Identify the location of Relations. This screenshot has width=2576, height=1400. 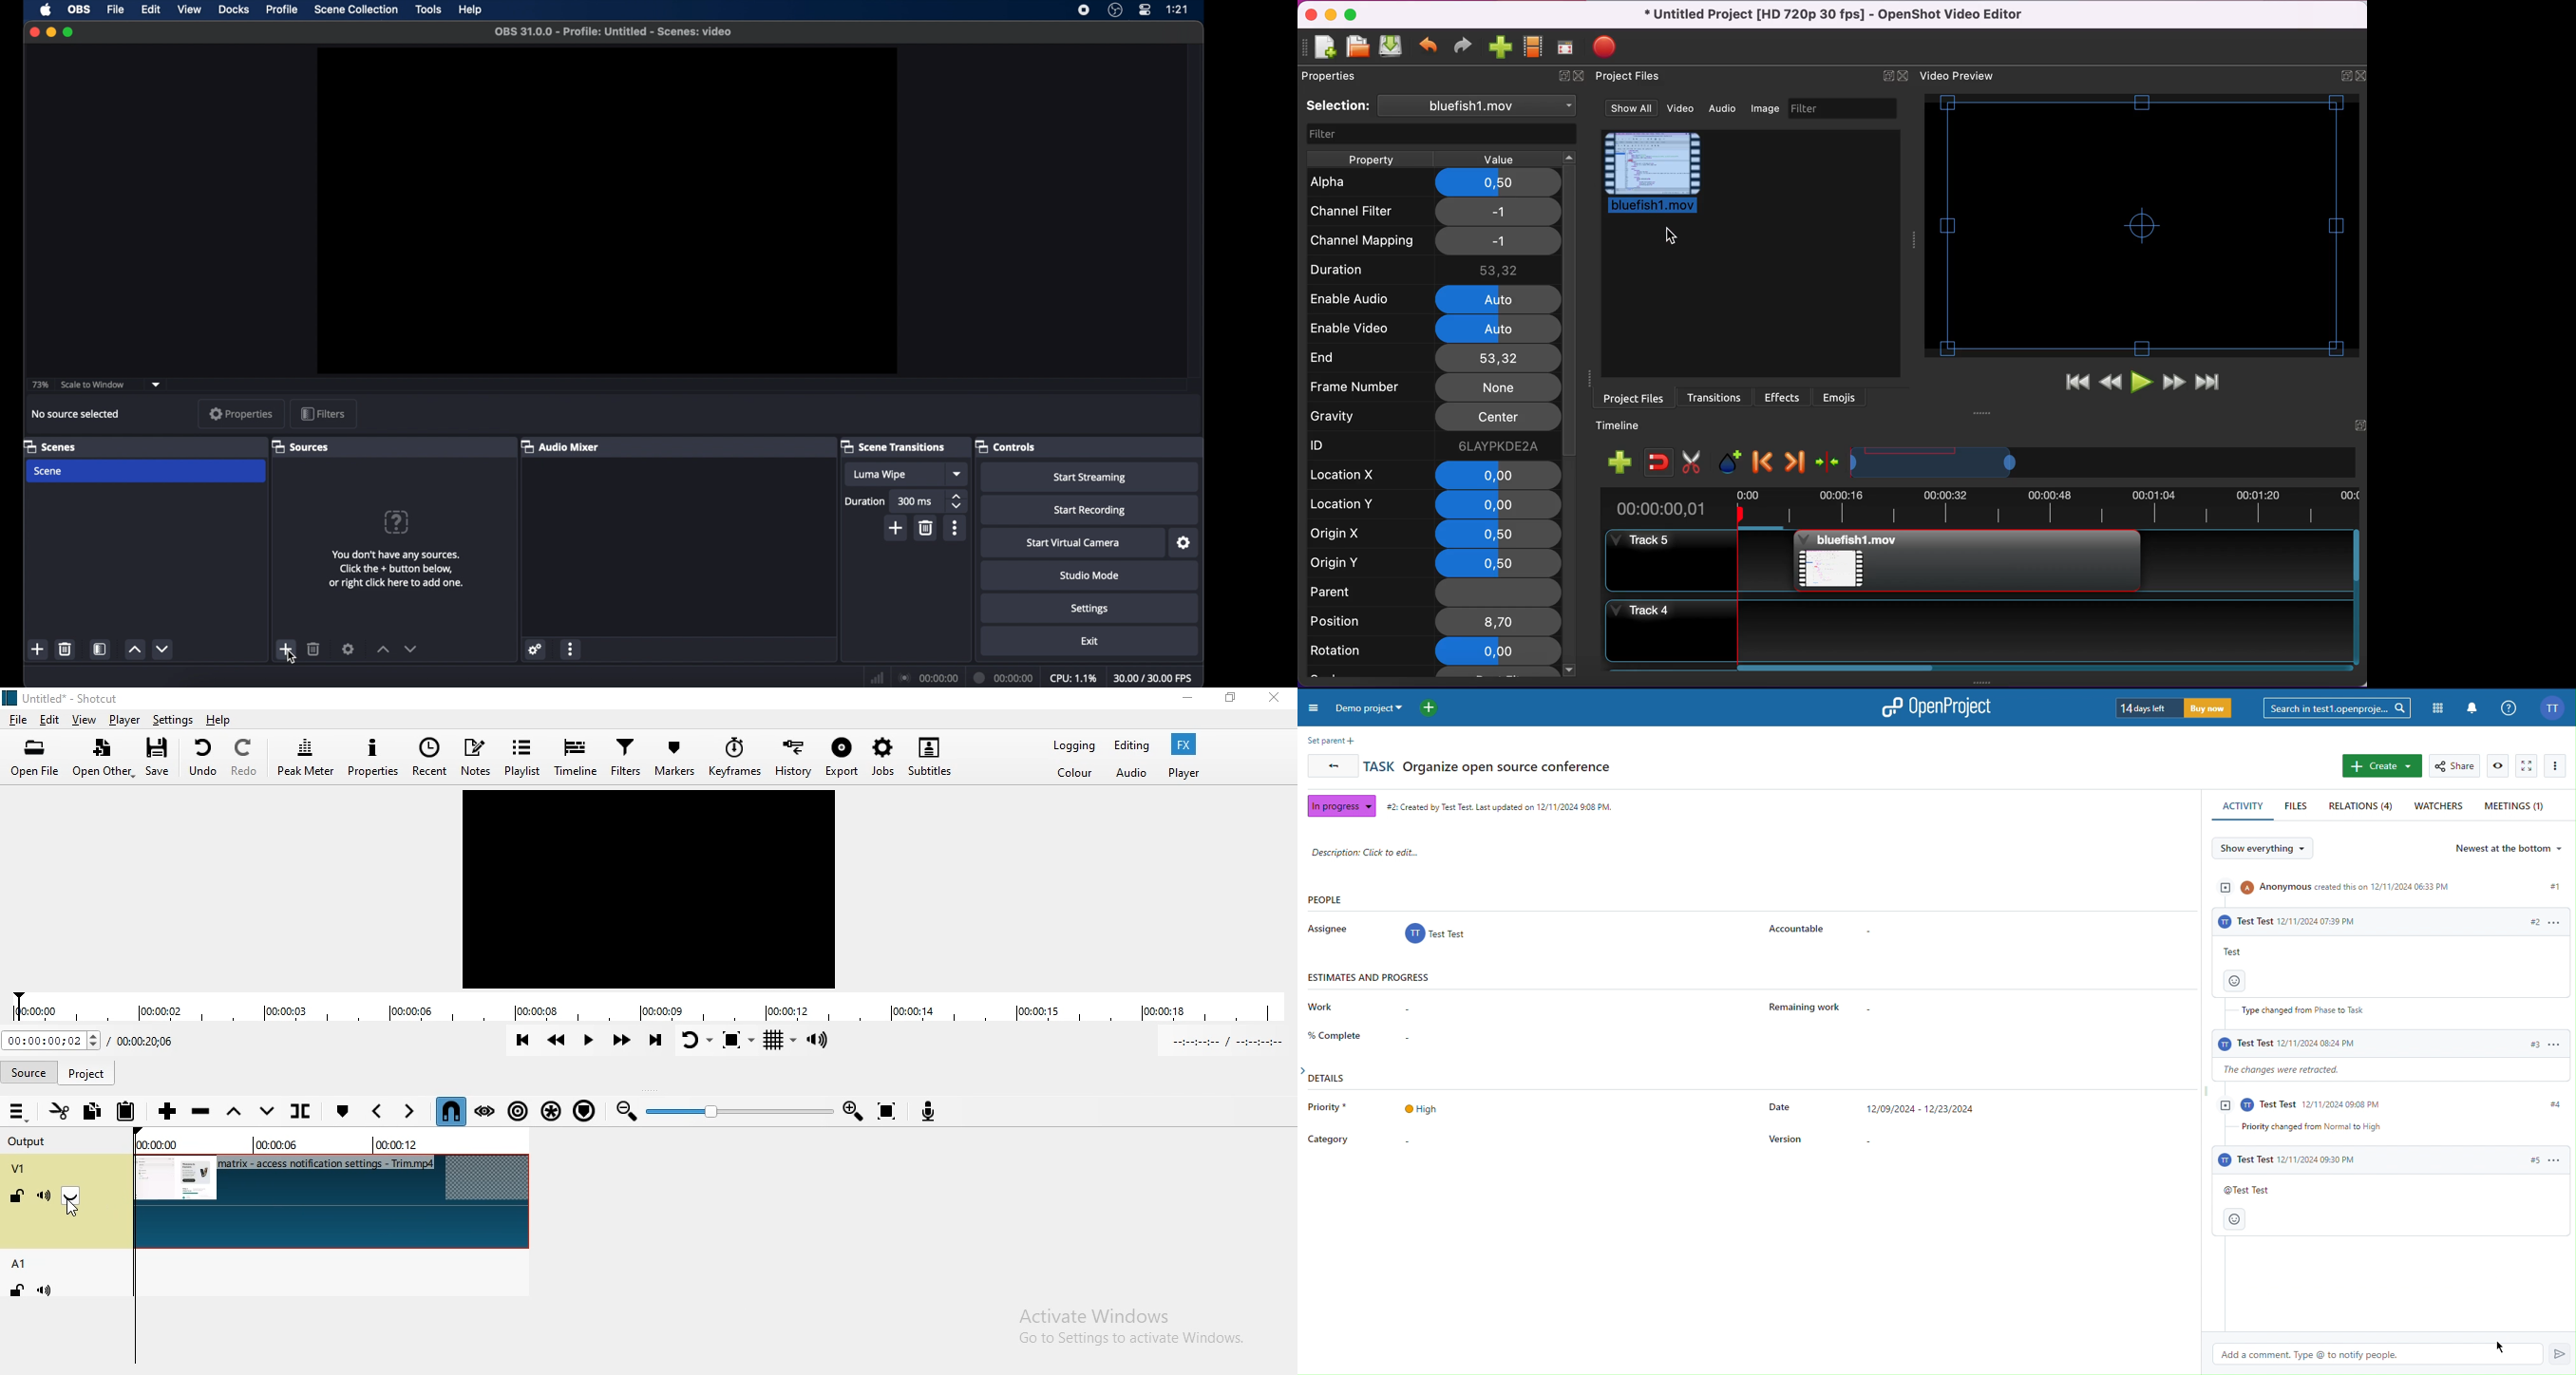
(2362, 807).